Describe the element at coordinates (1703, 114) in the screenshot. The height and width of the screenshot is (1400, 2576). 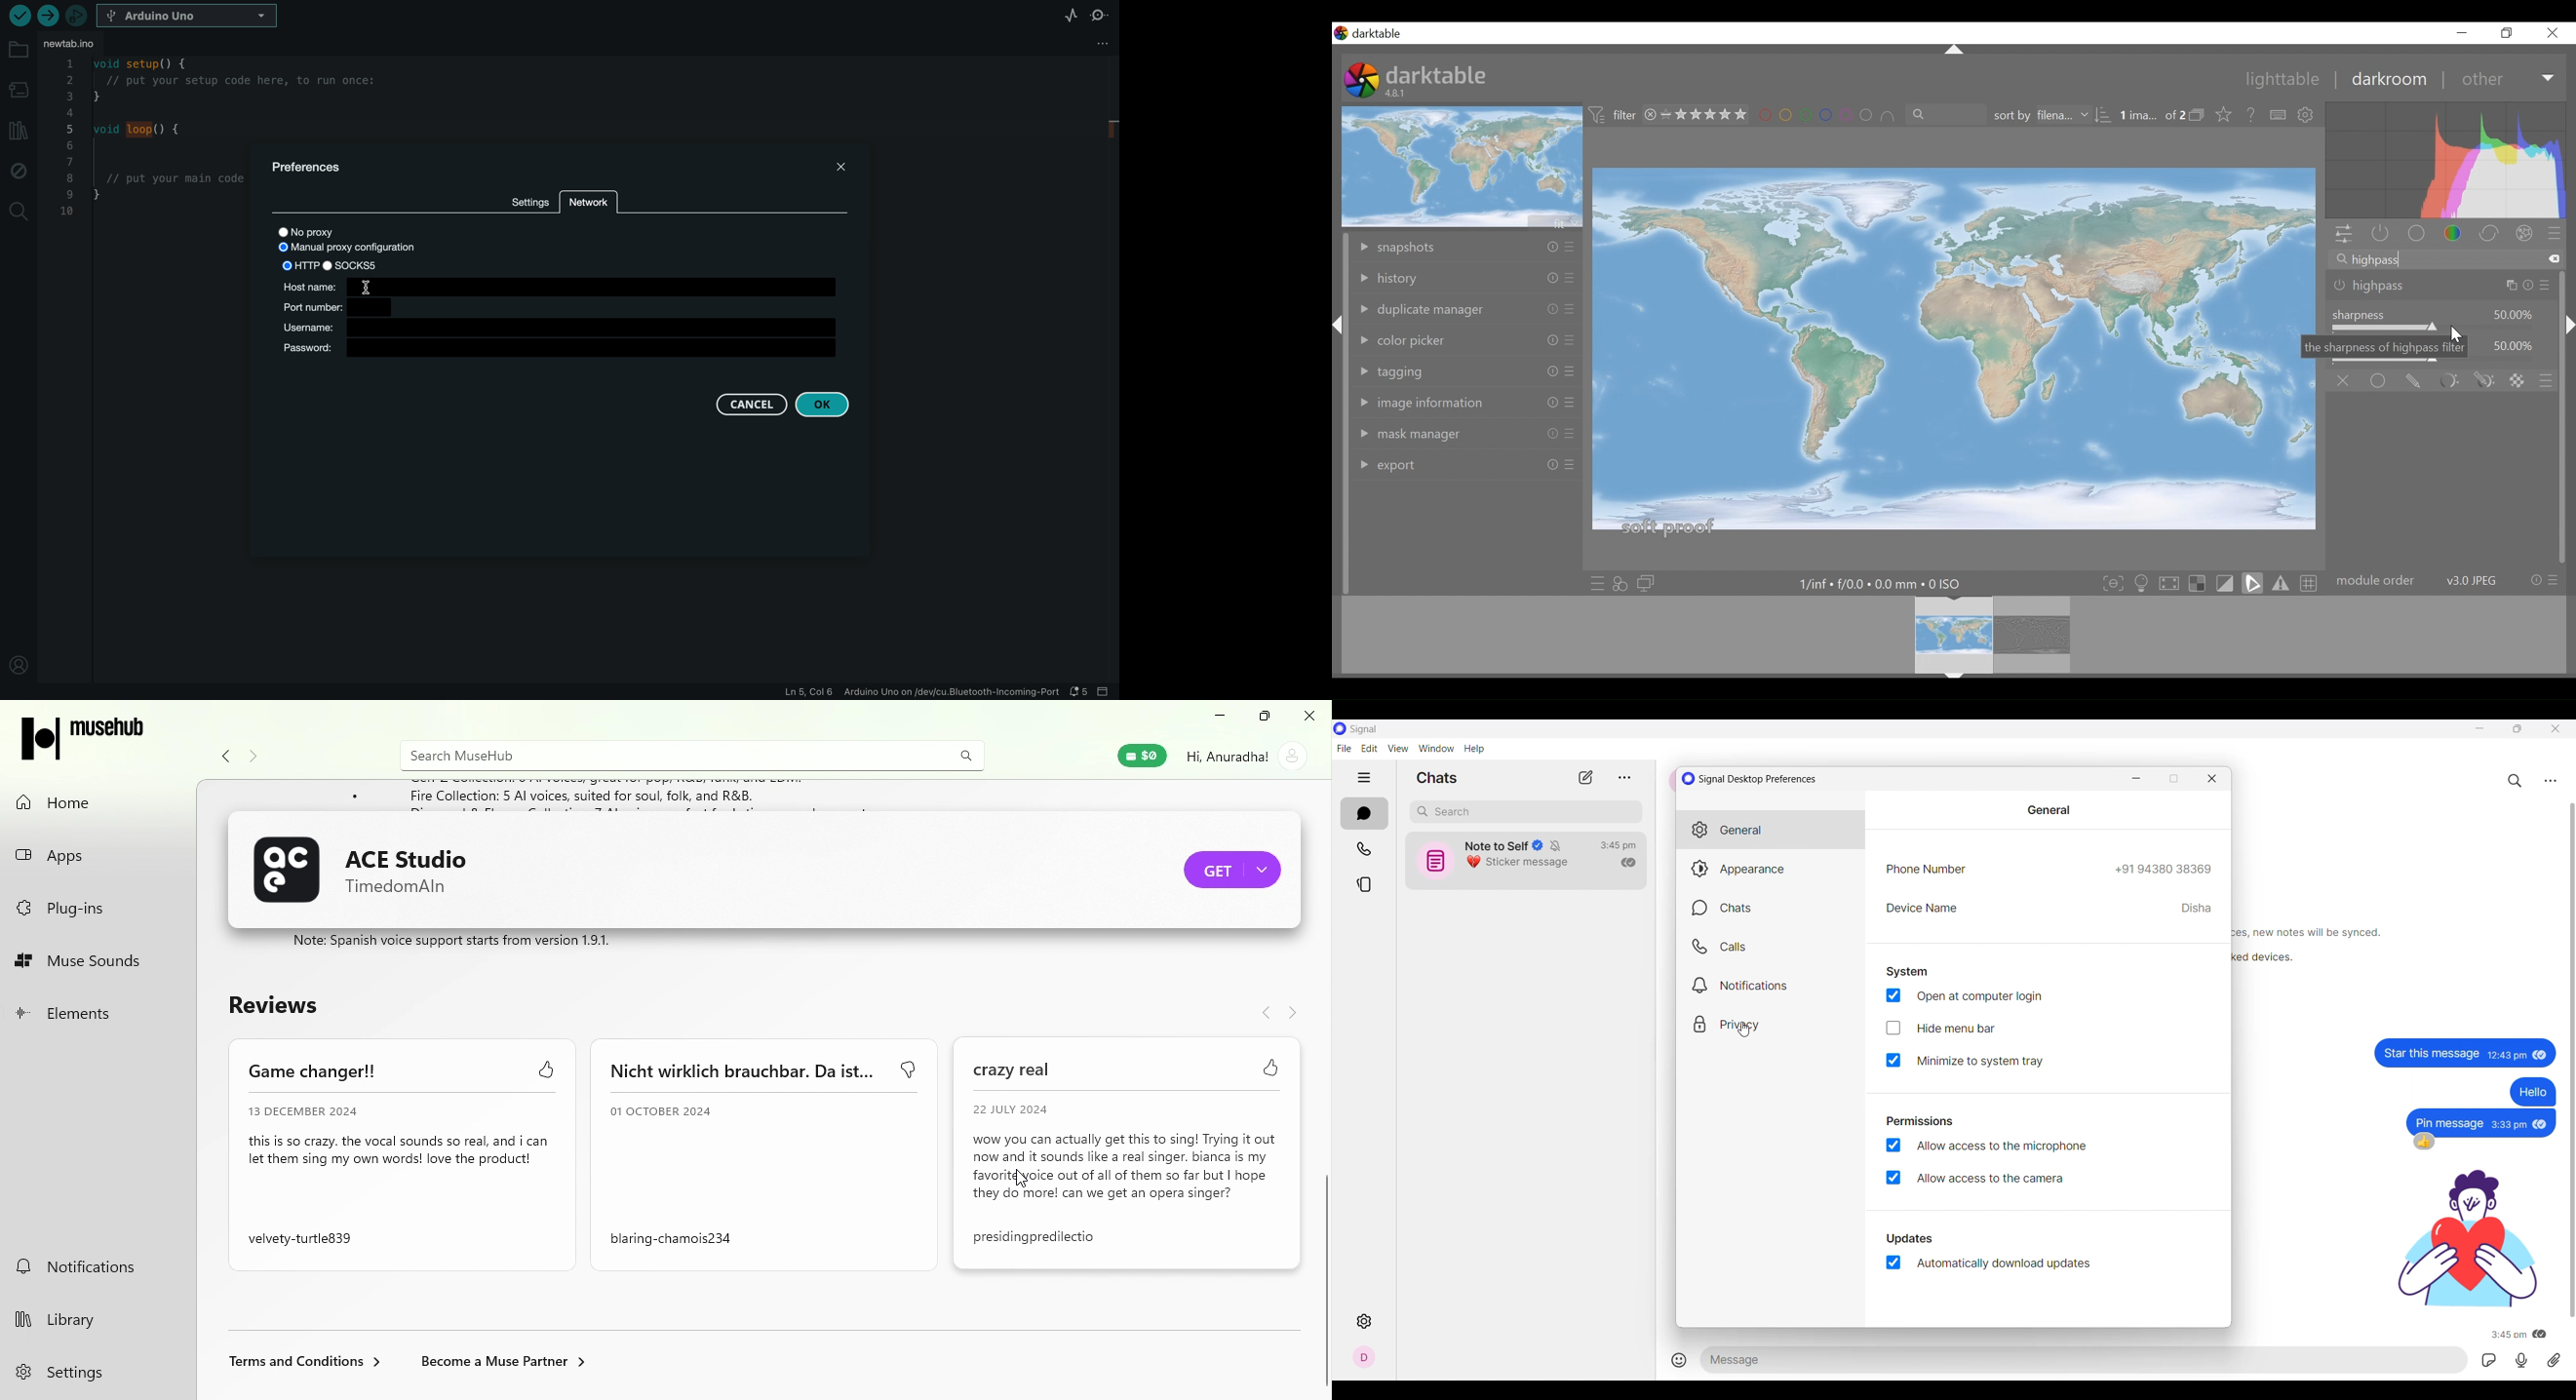
I see `range rating` at that location.